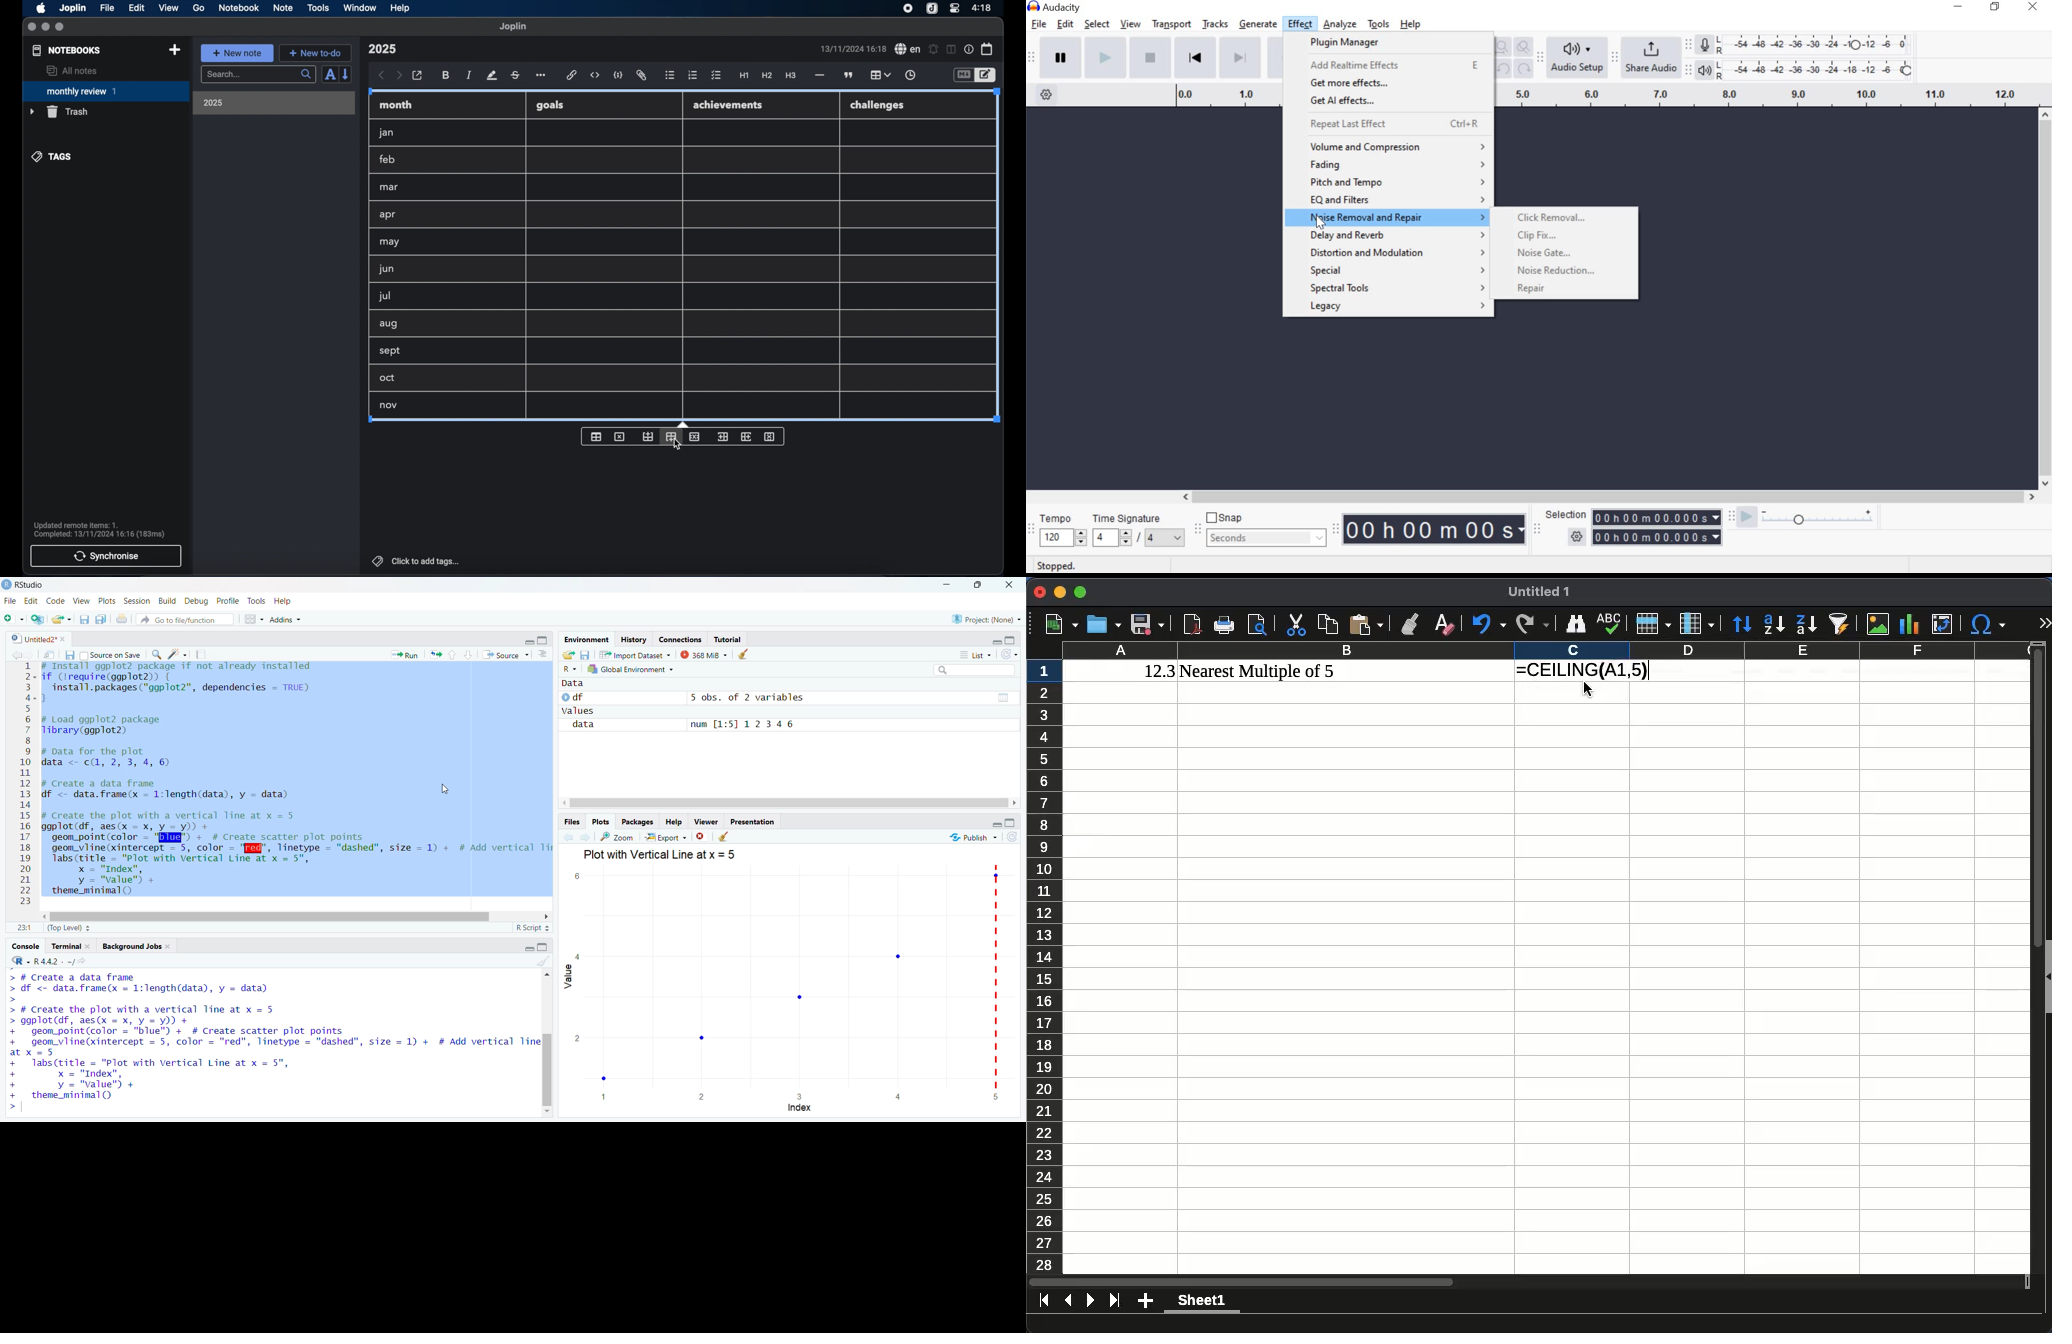  Describe the element at coordinates (648, 437) in the screenshot. I see `insert row before` at that location.